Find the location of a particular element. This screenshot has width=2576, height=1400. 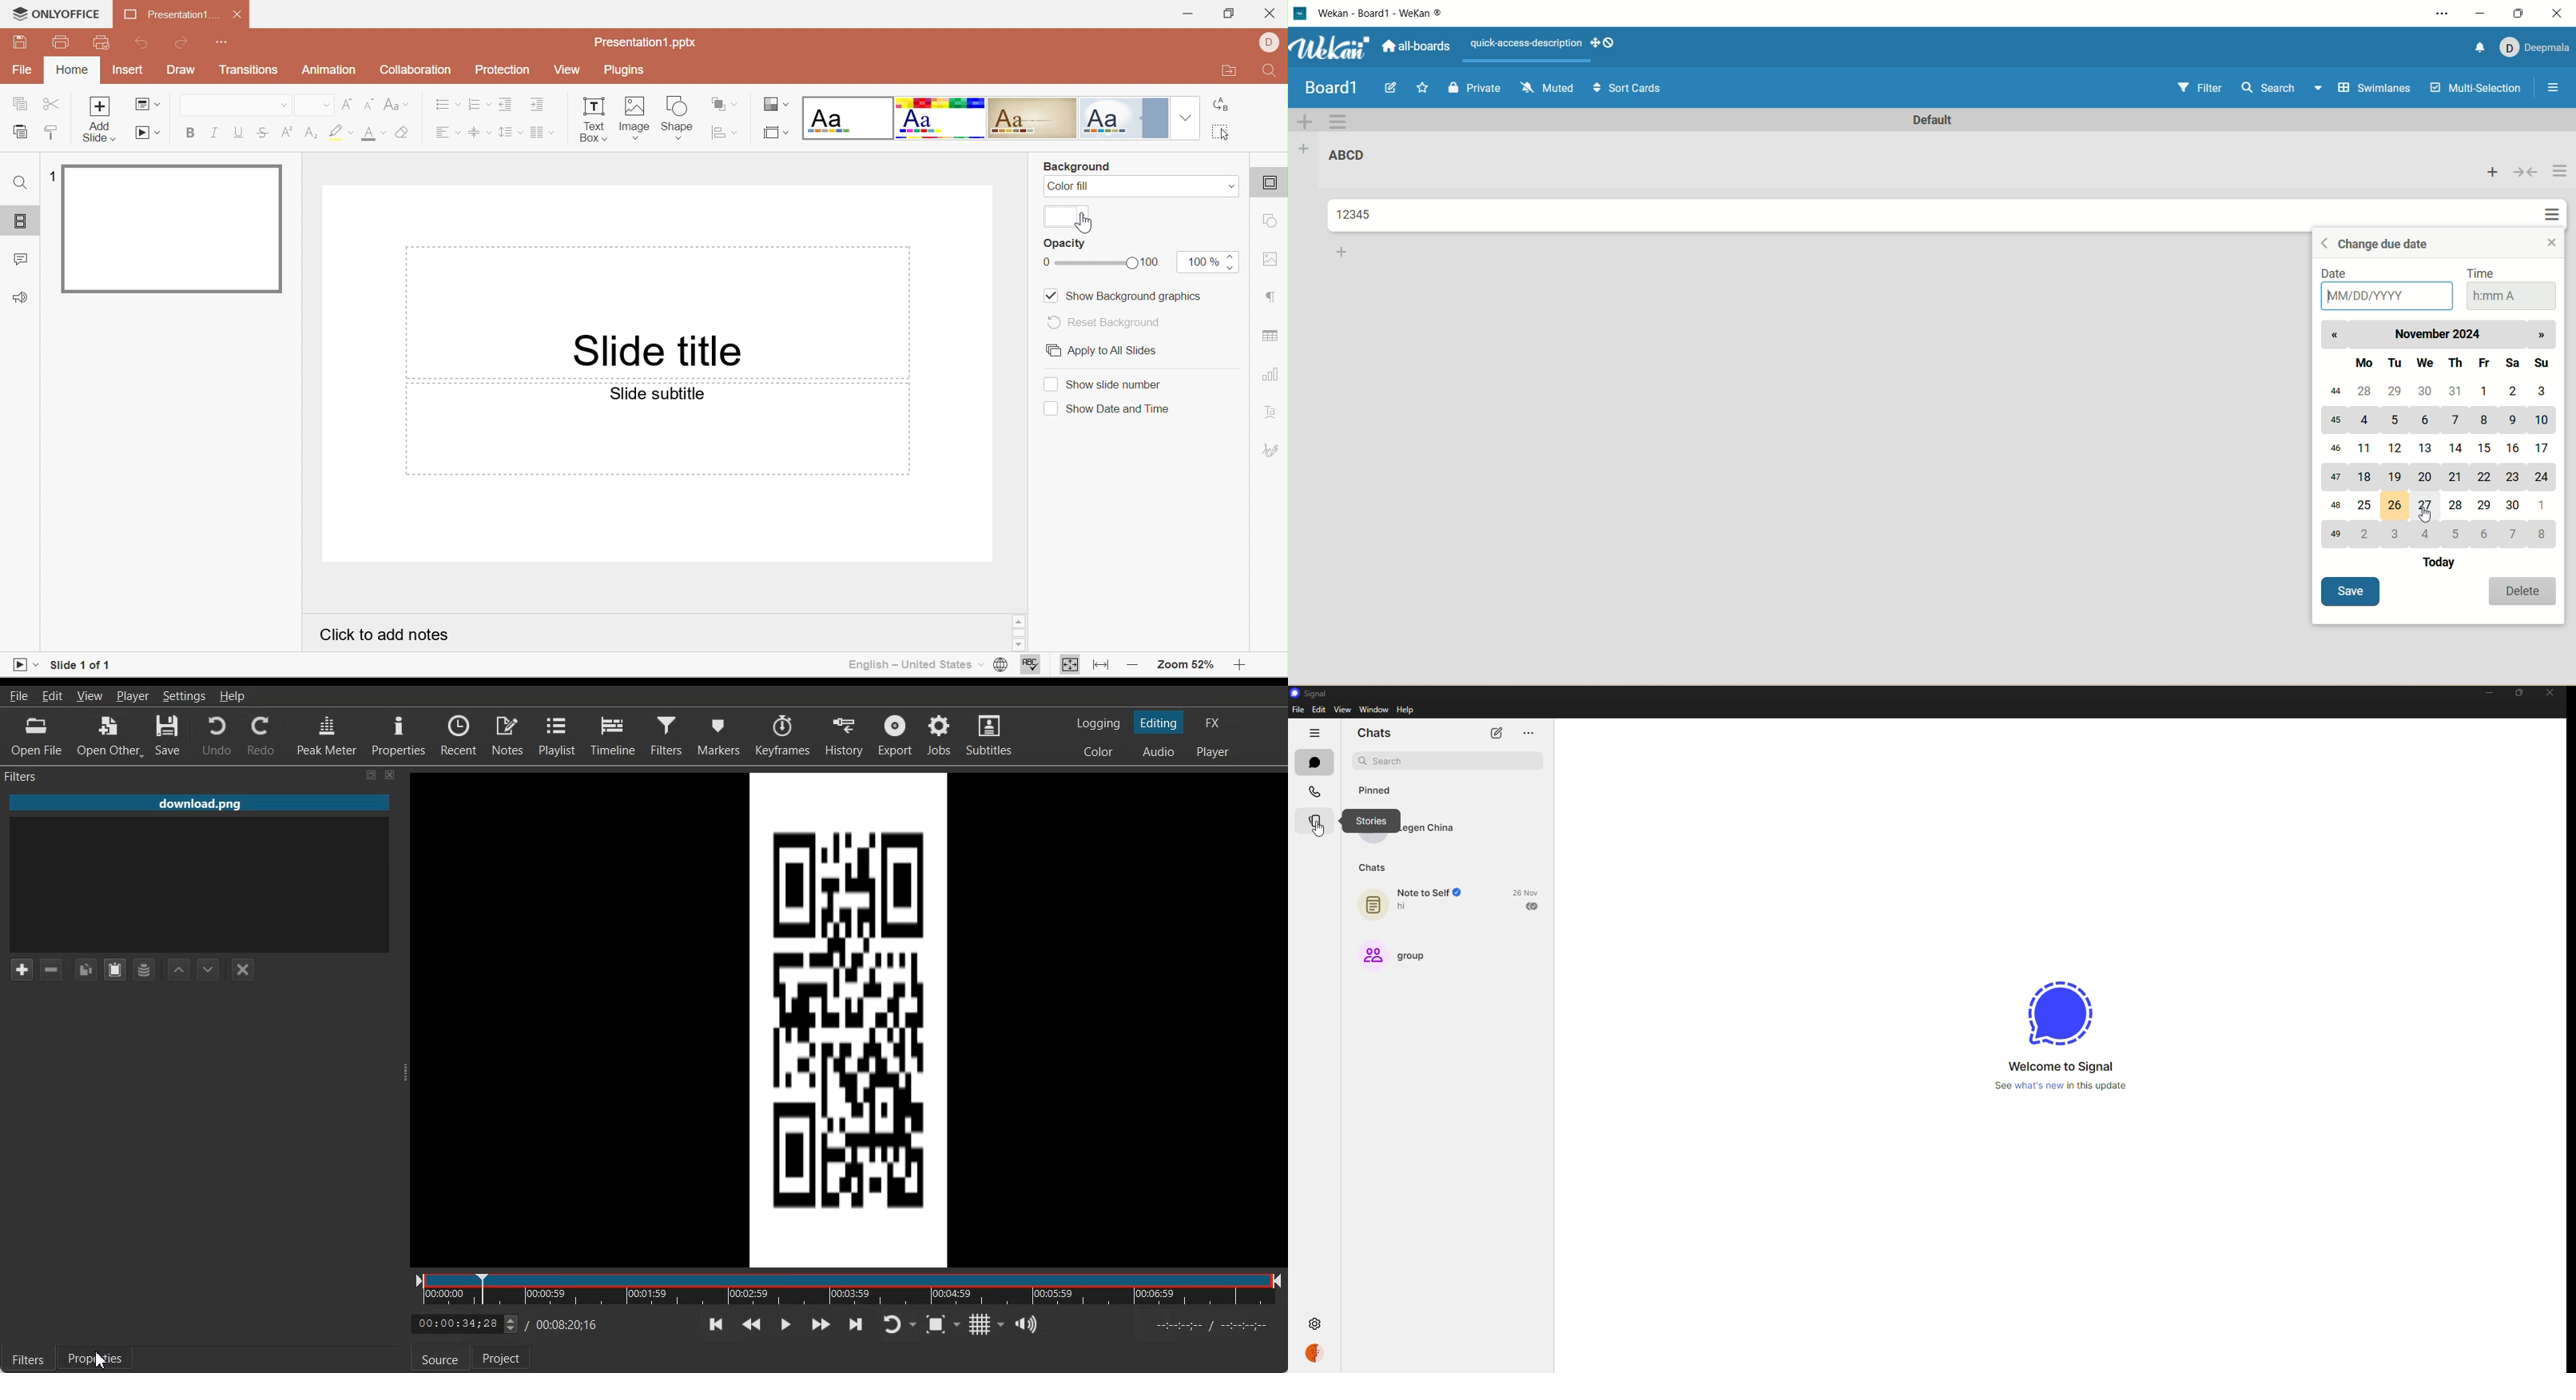

100% is located at coordinates (1200, 263).